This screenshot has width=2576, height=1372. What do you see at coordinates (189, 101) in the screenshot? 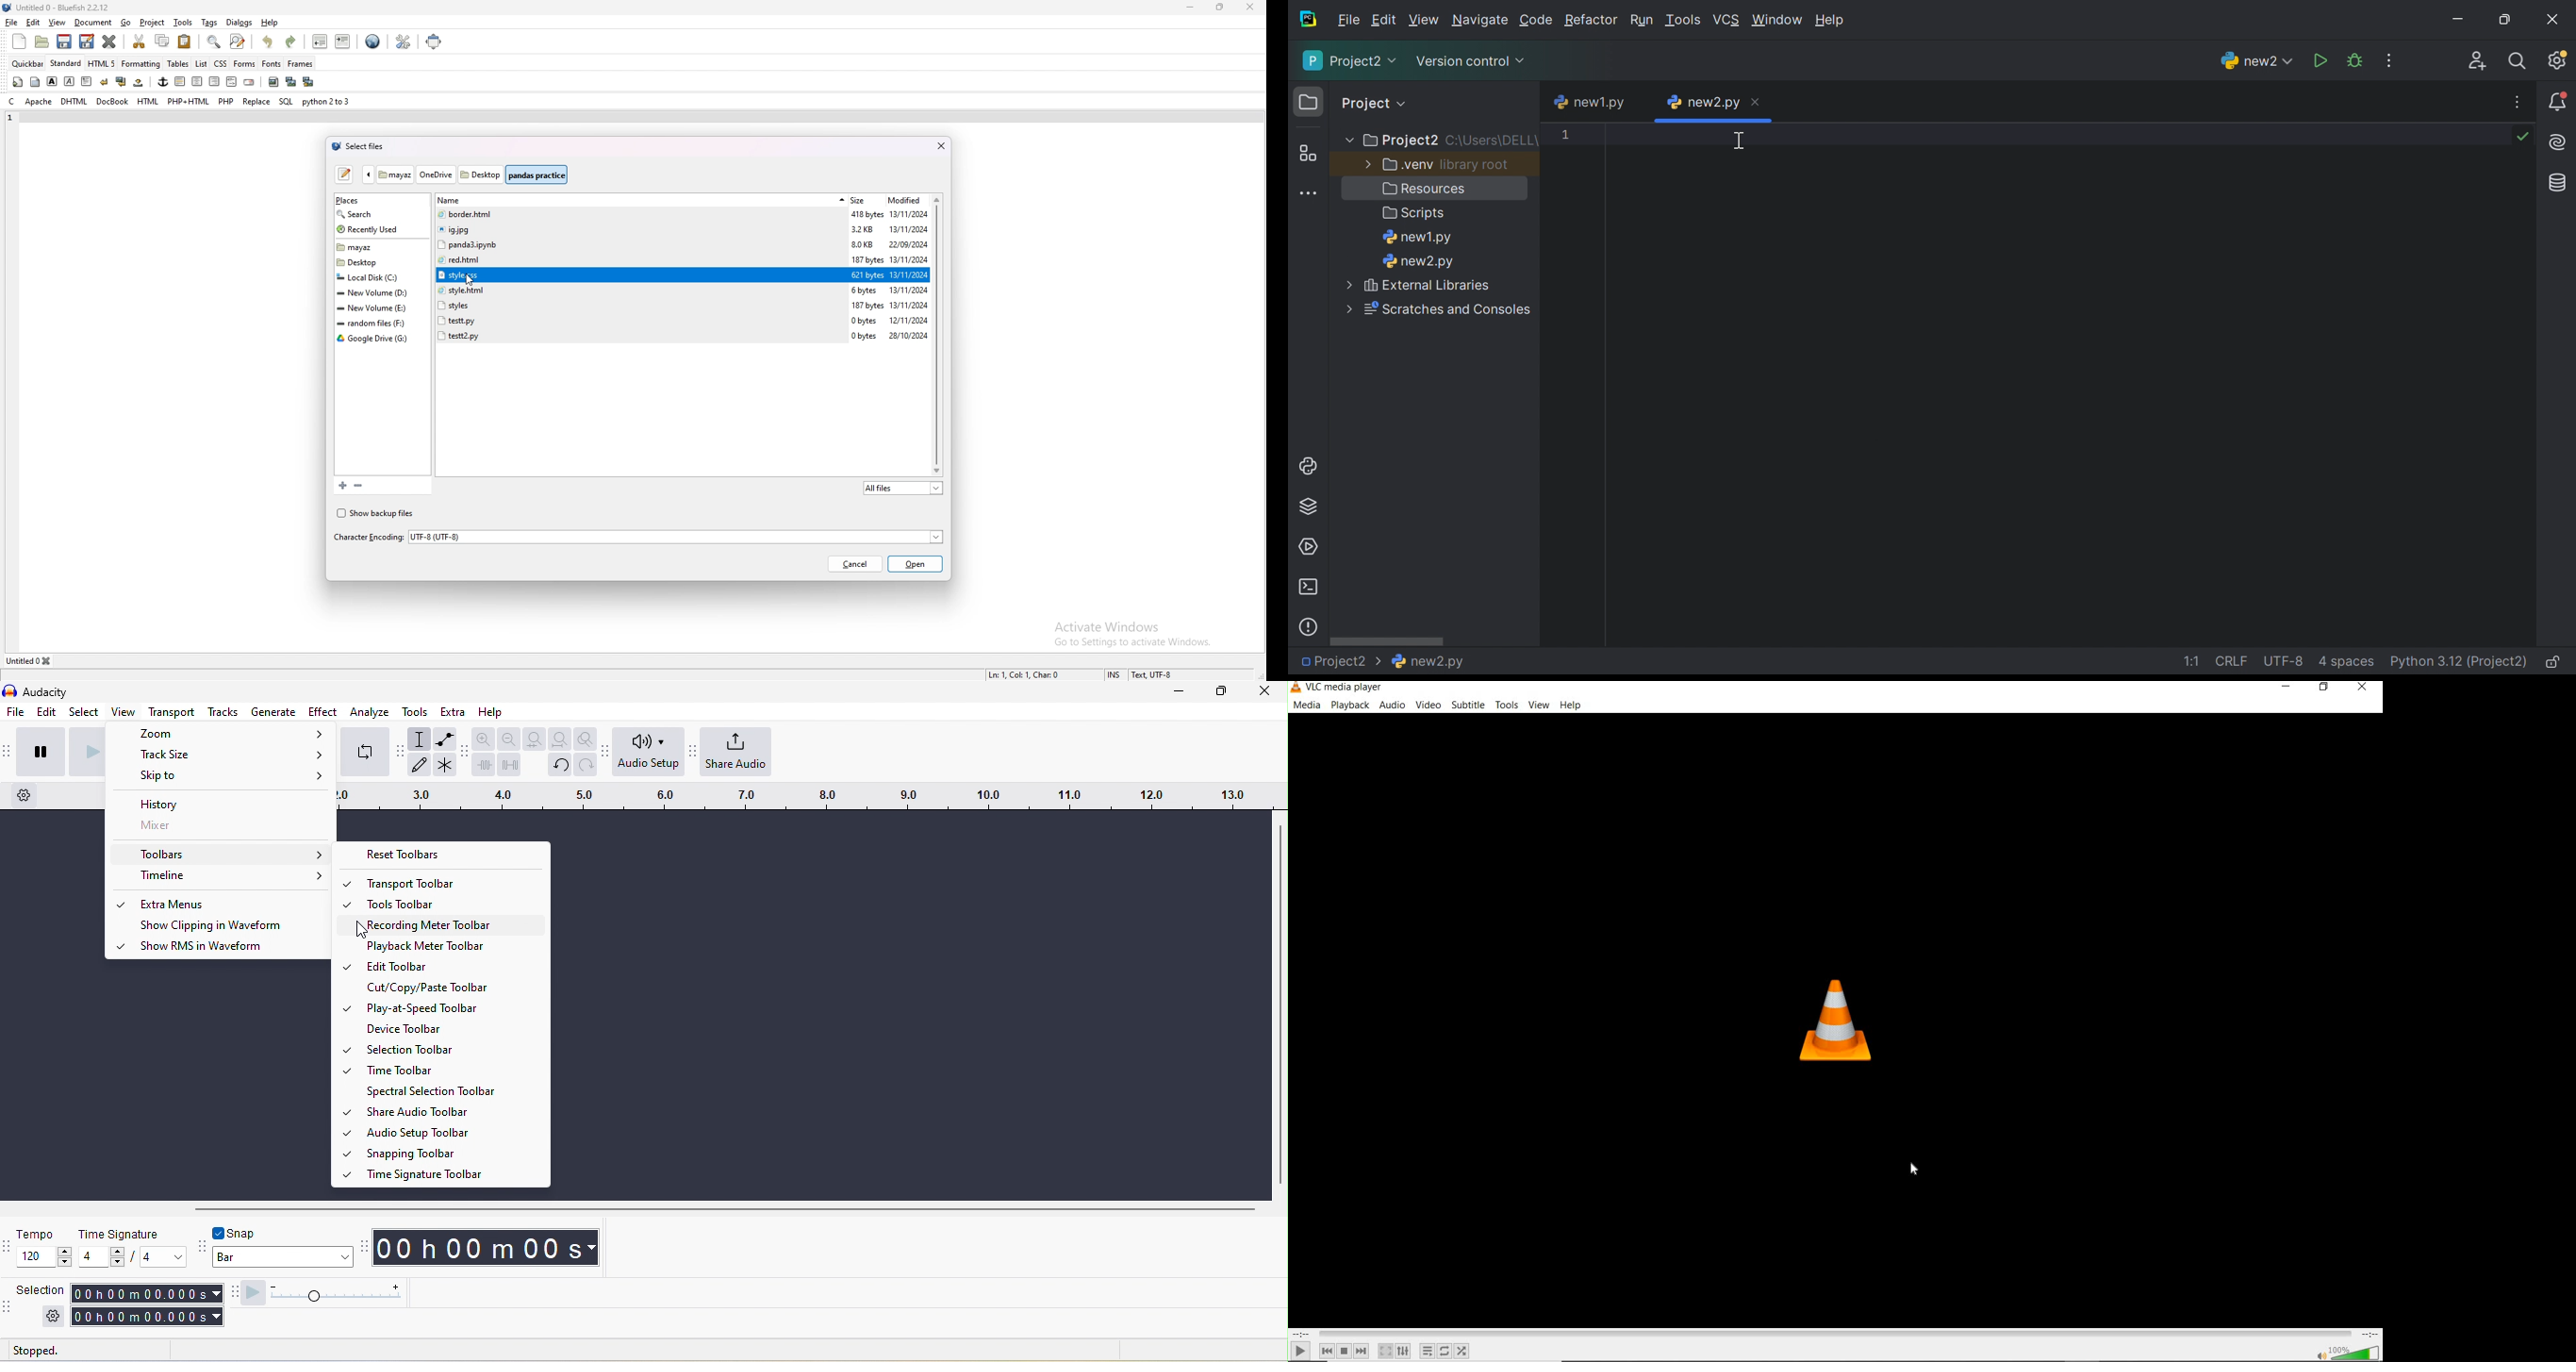
I see `php+html` at bounding box center [189, 101].